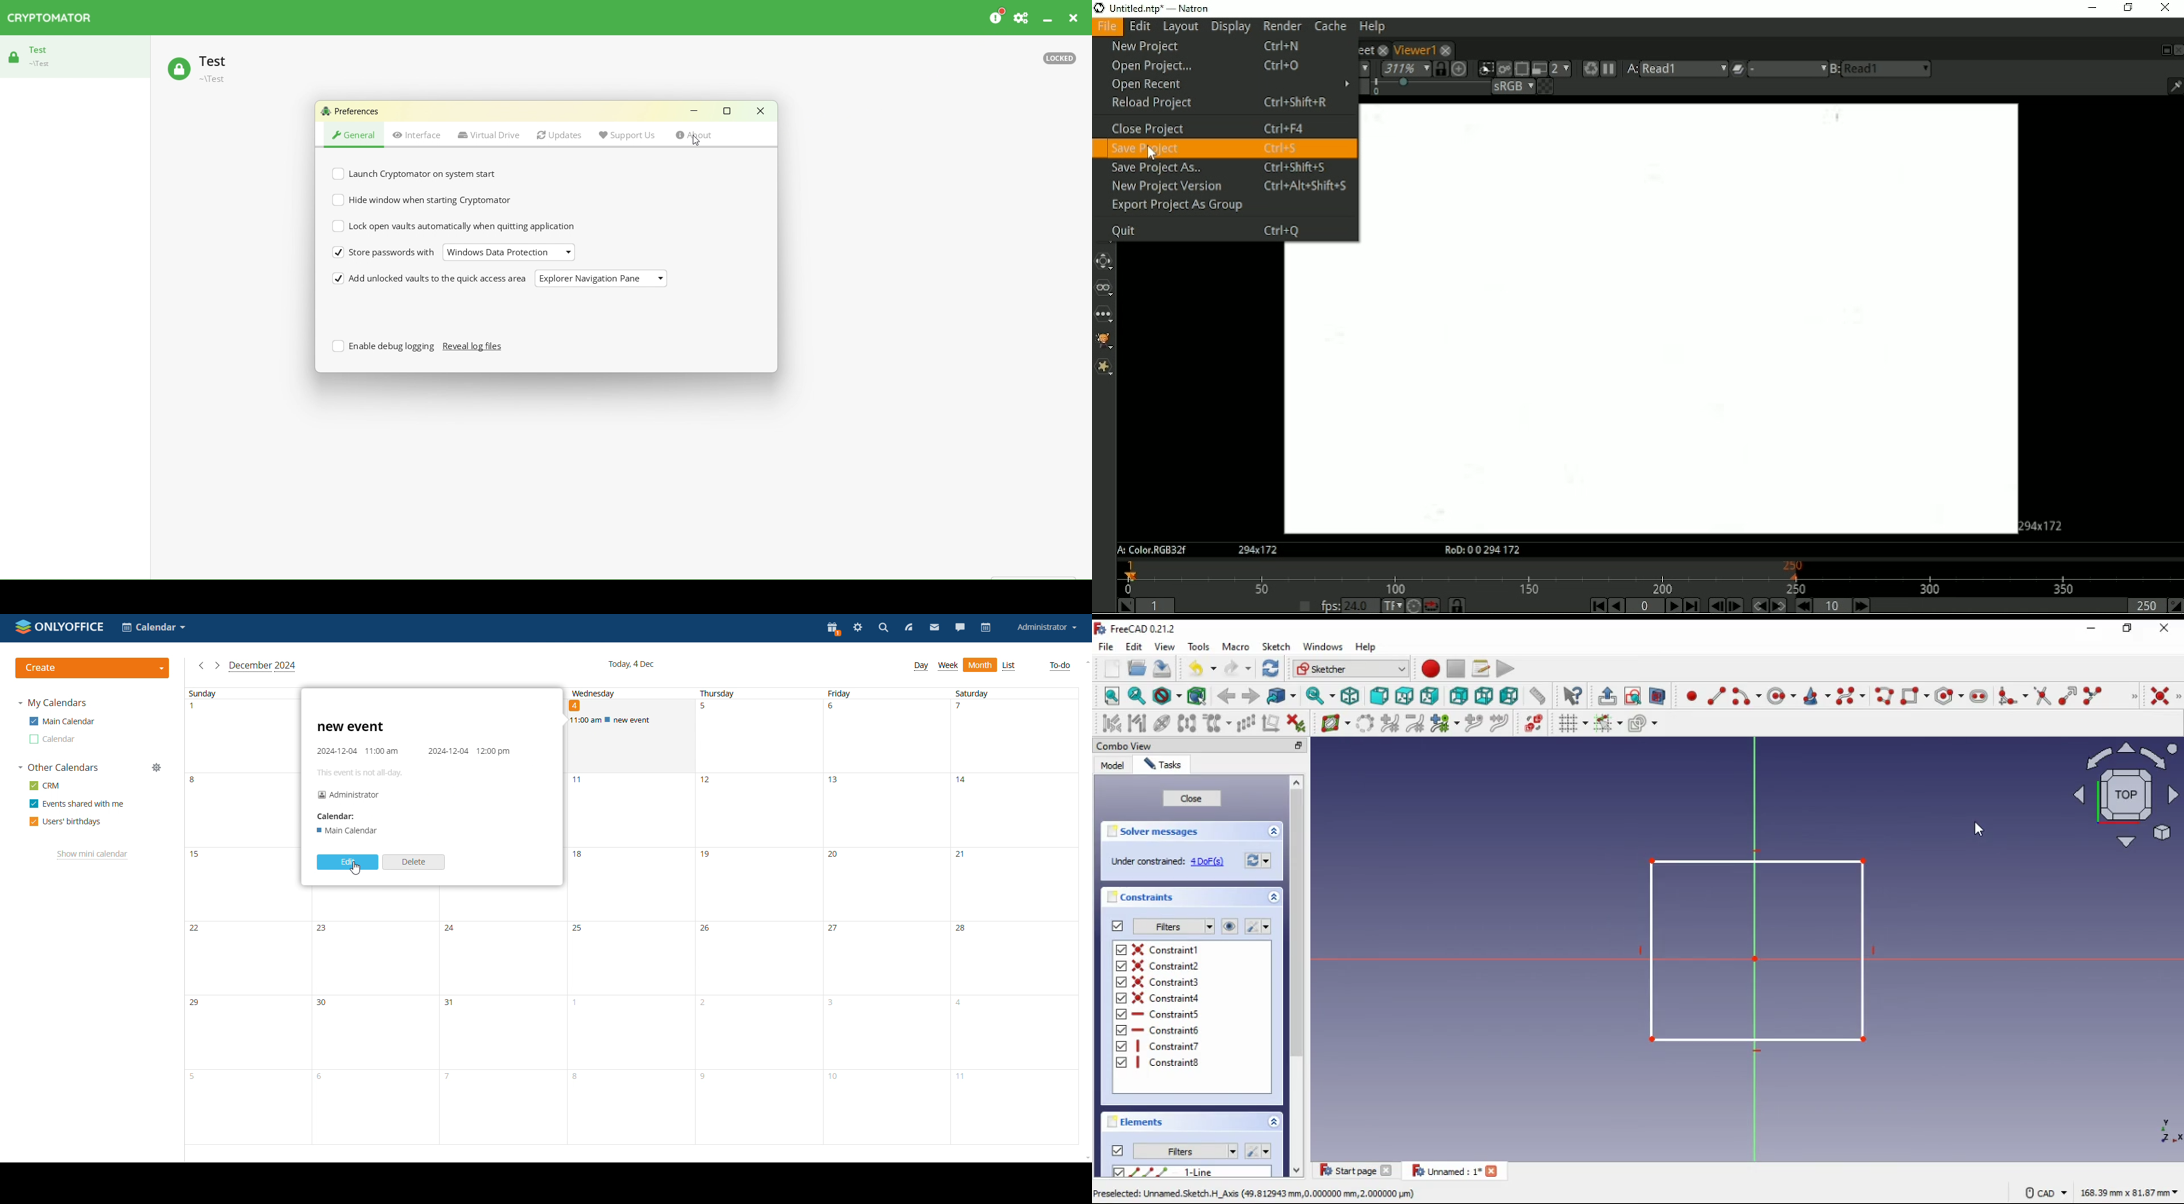 This screenshot has height=1204, width=2184. Describe the element at coordinates (1107, 646) in the screenshot. I see `file` at that location.